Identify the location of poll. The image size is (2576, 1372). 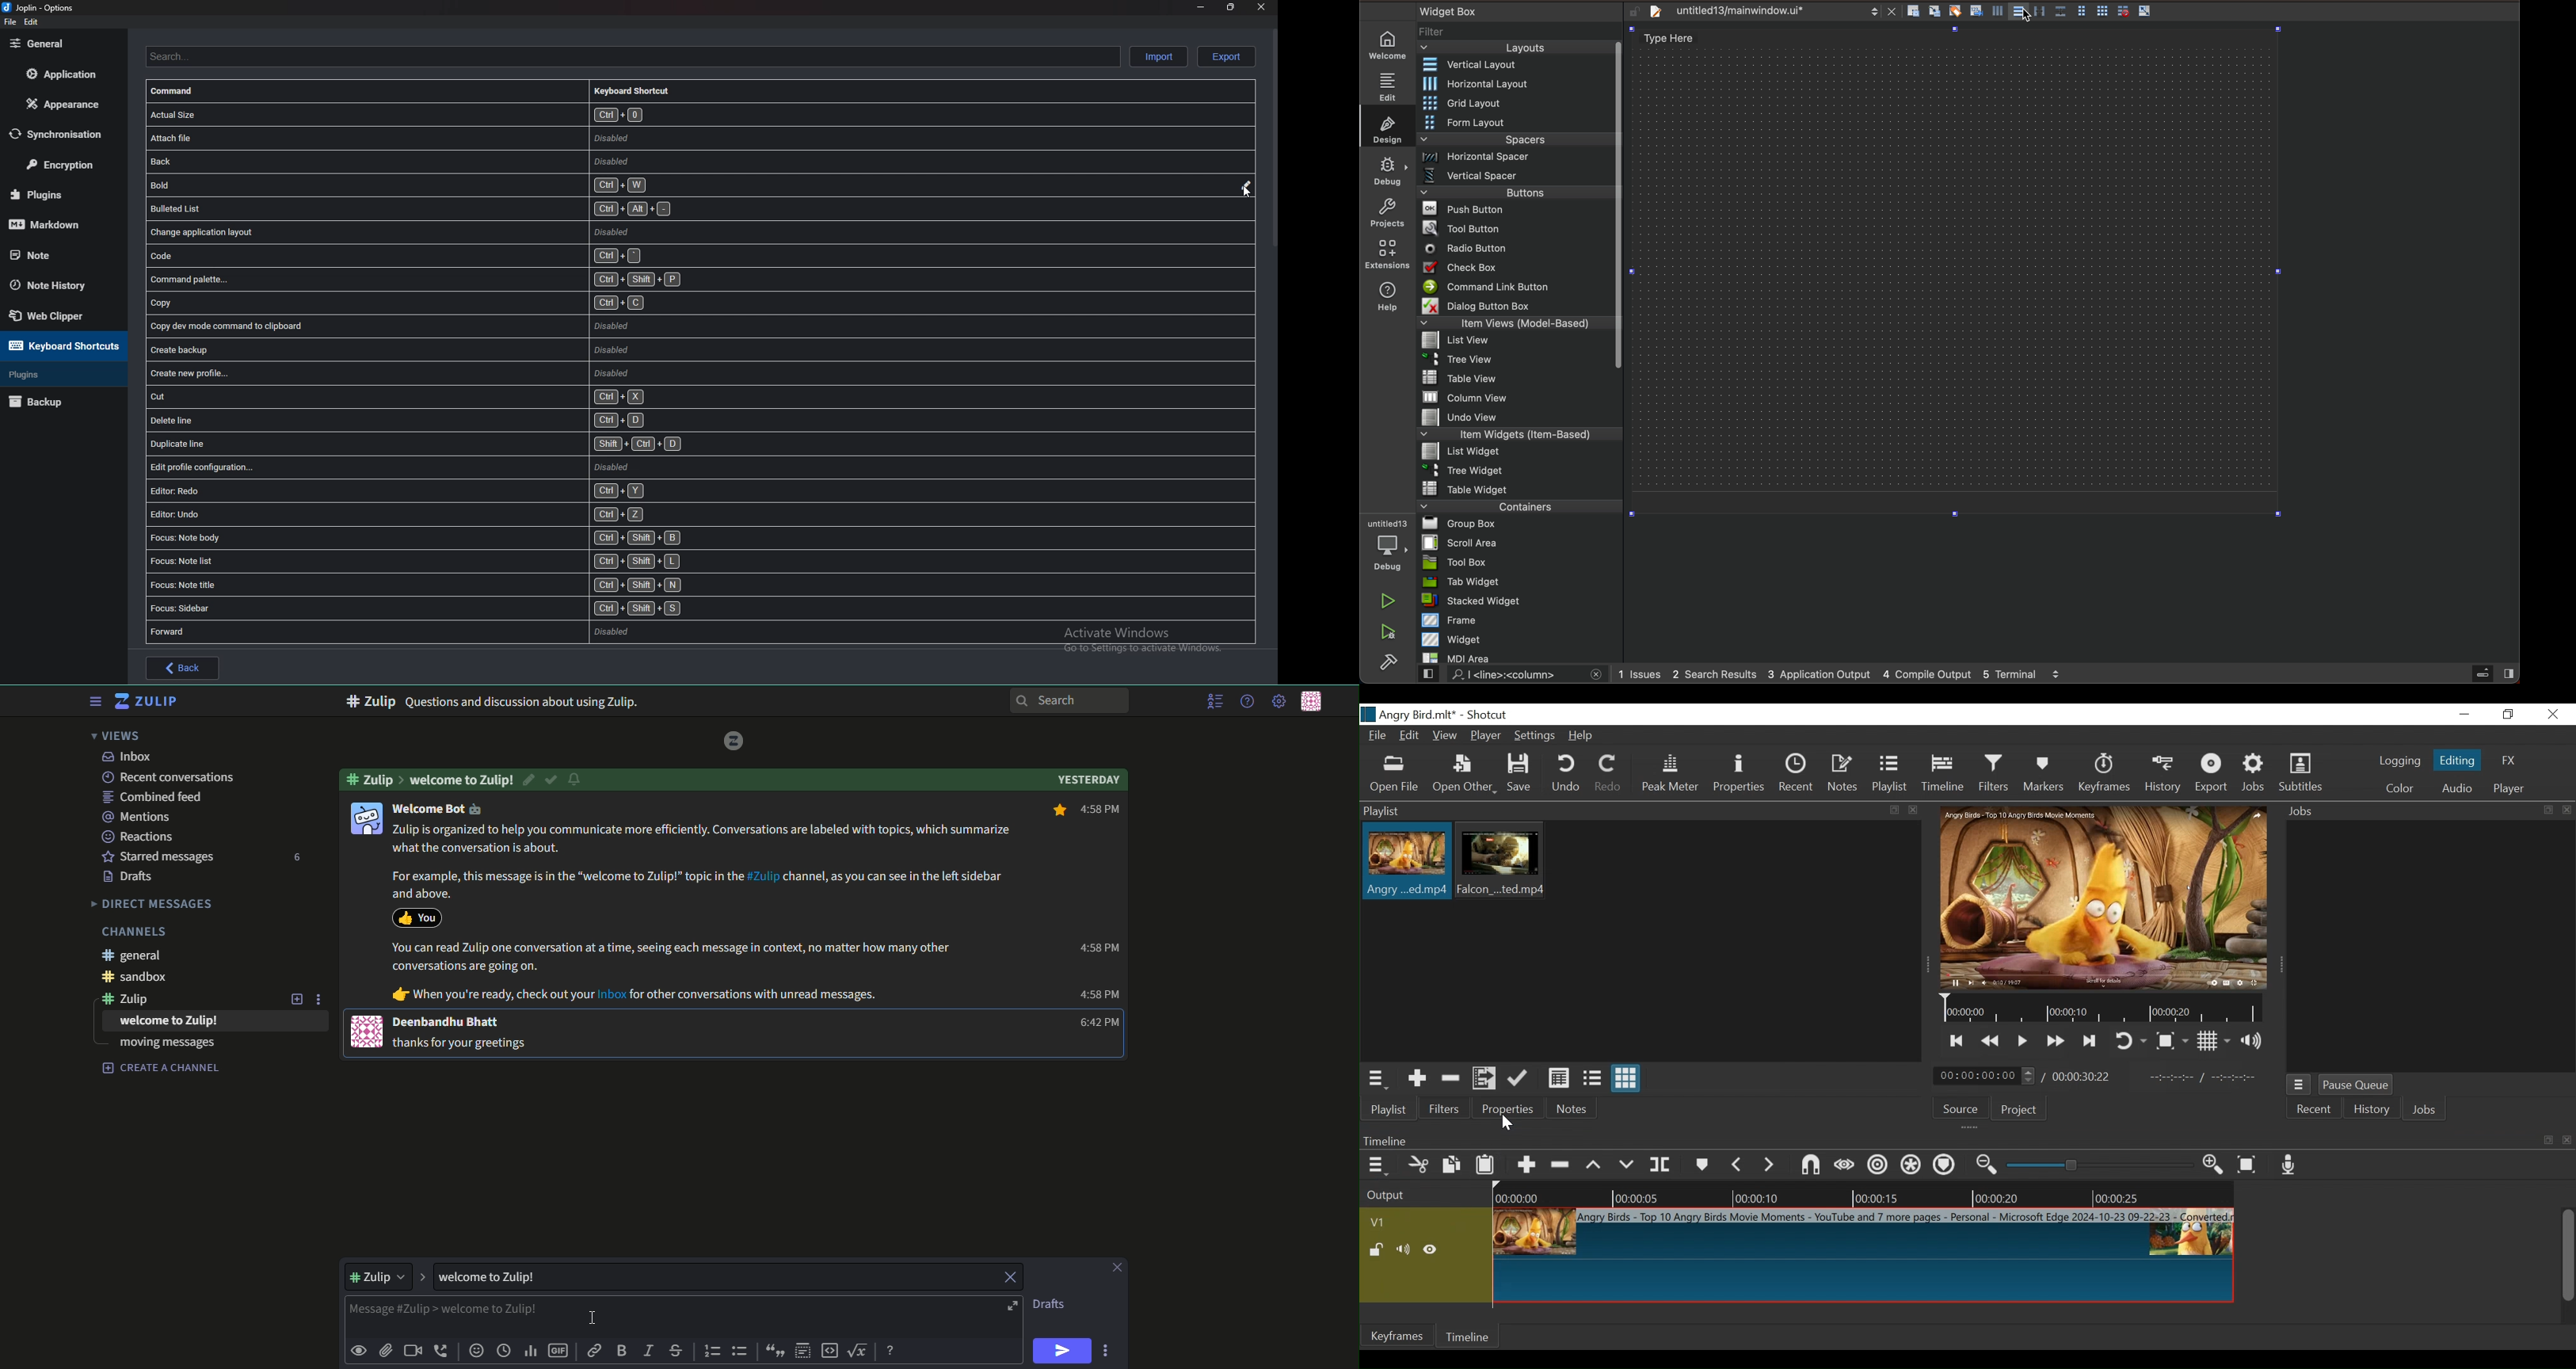
(532, 1352).